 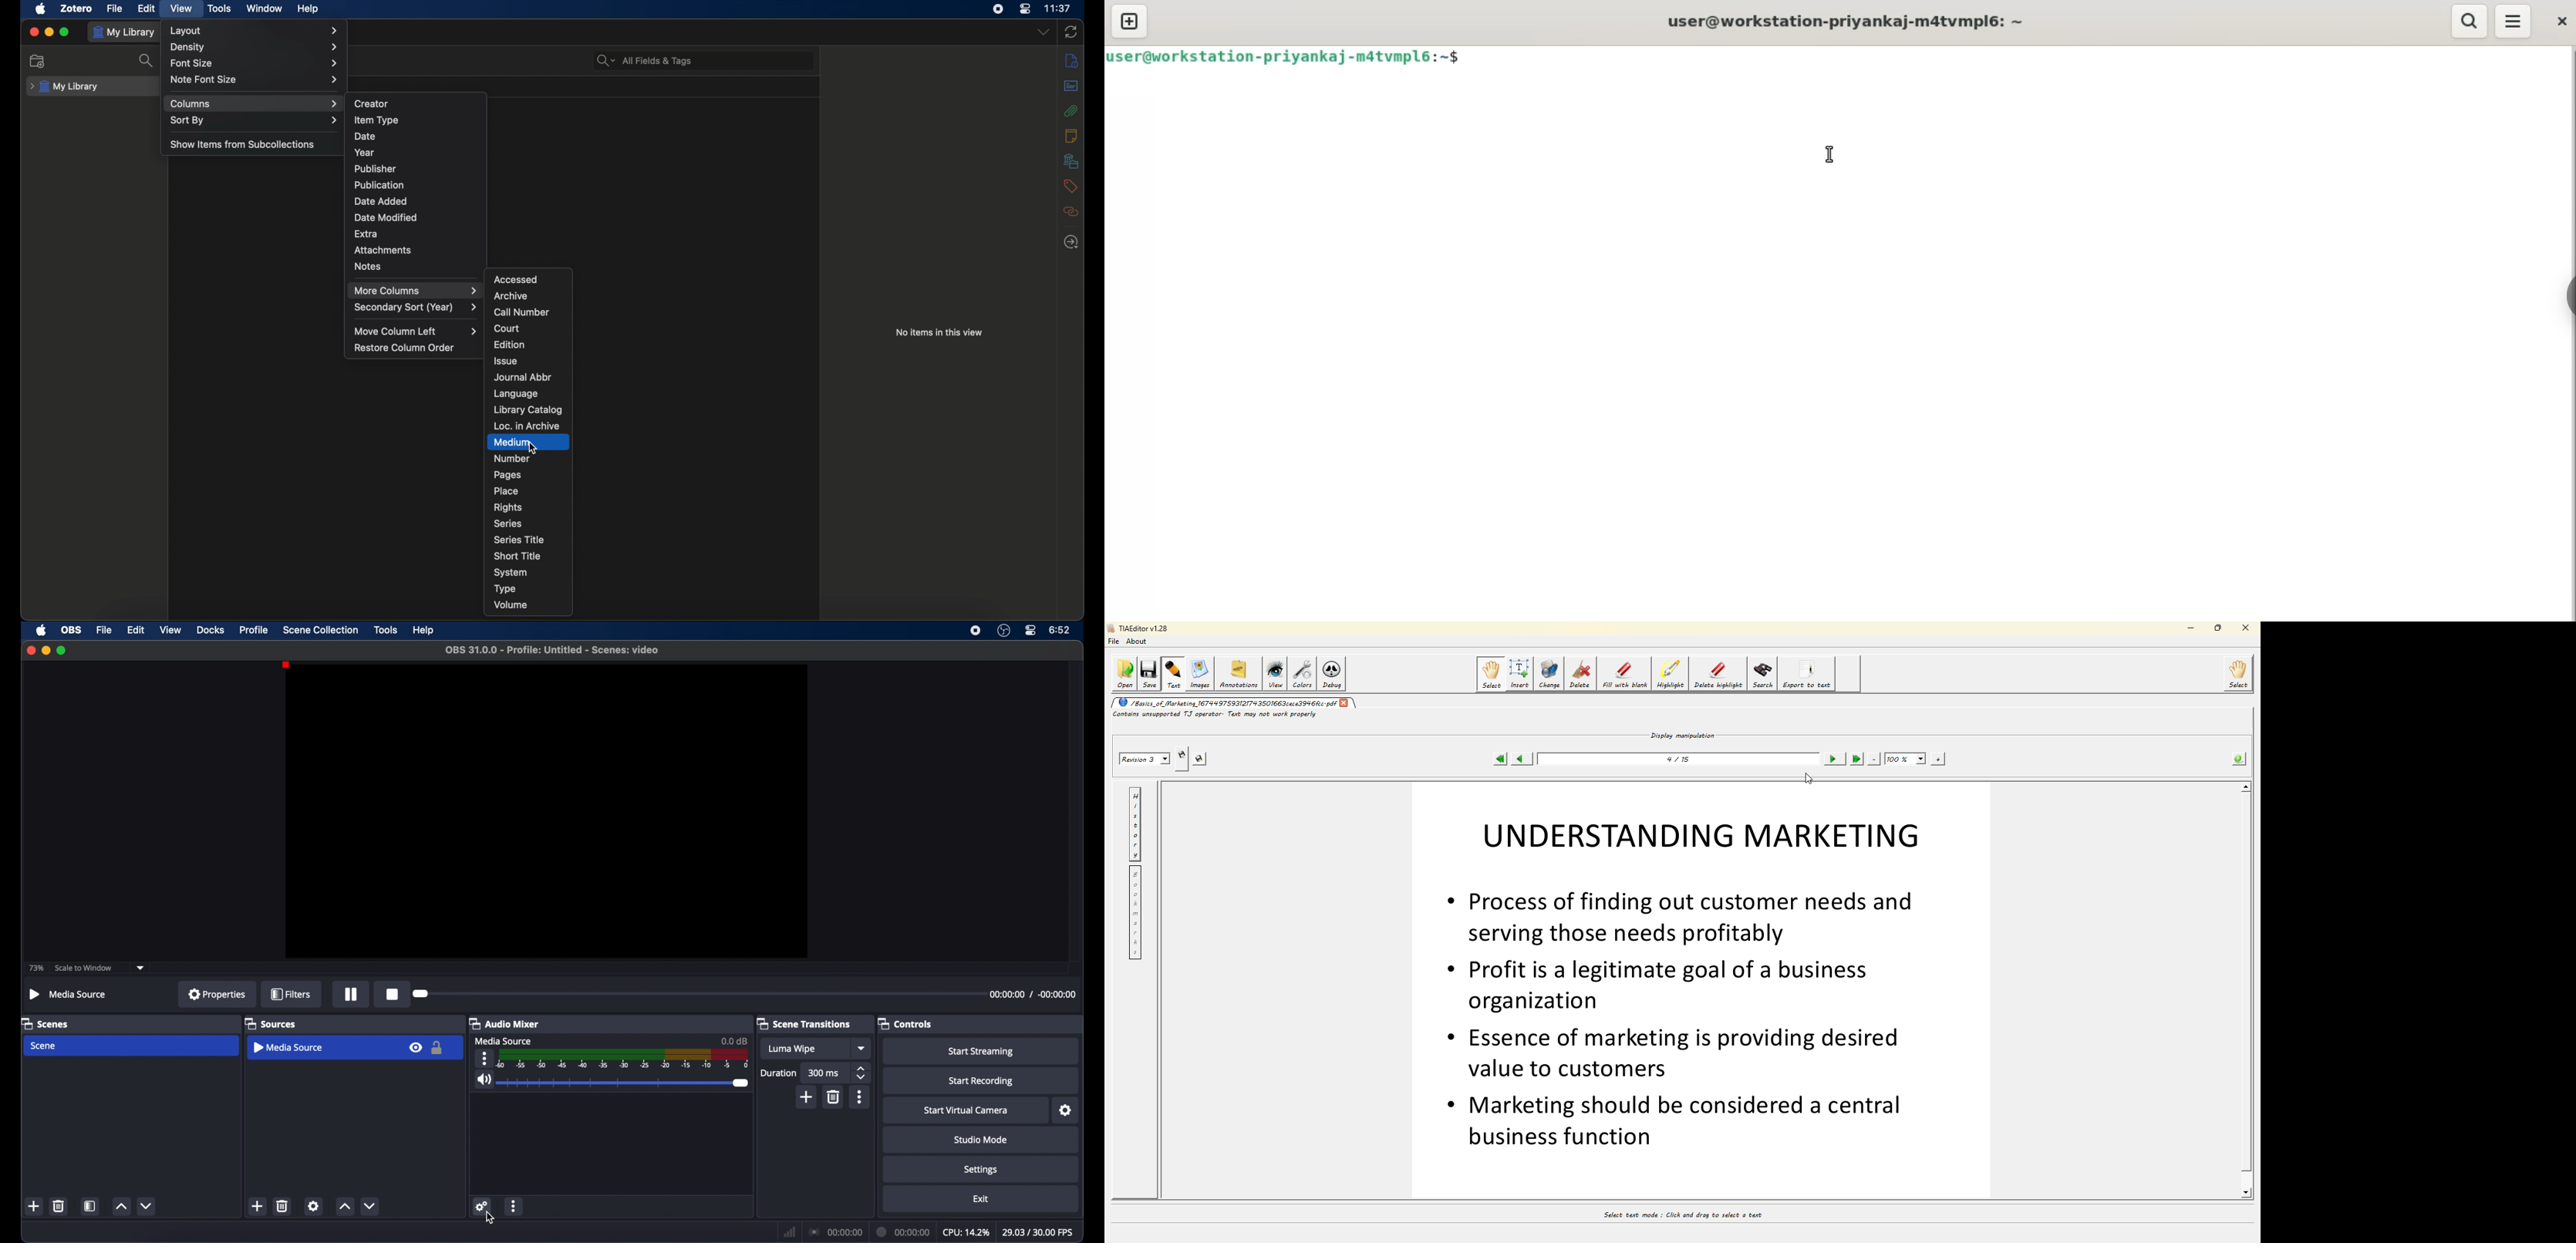 What do you see at coordinates (645, 60) in the screenshot?
I see `all fields & tags` at bounding box center [645, 60].